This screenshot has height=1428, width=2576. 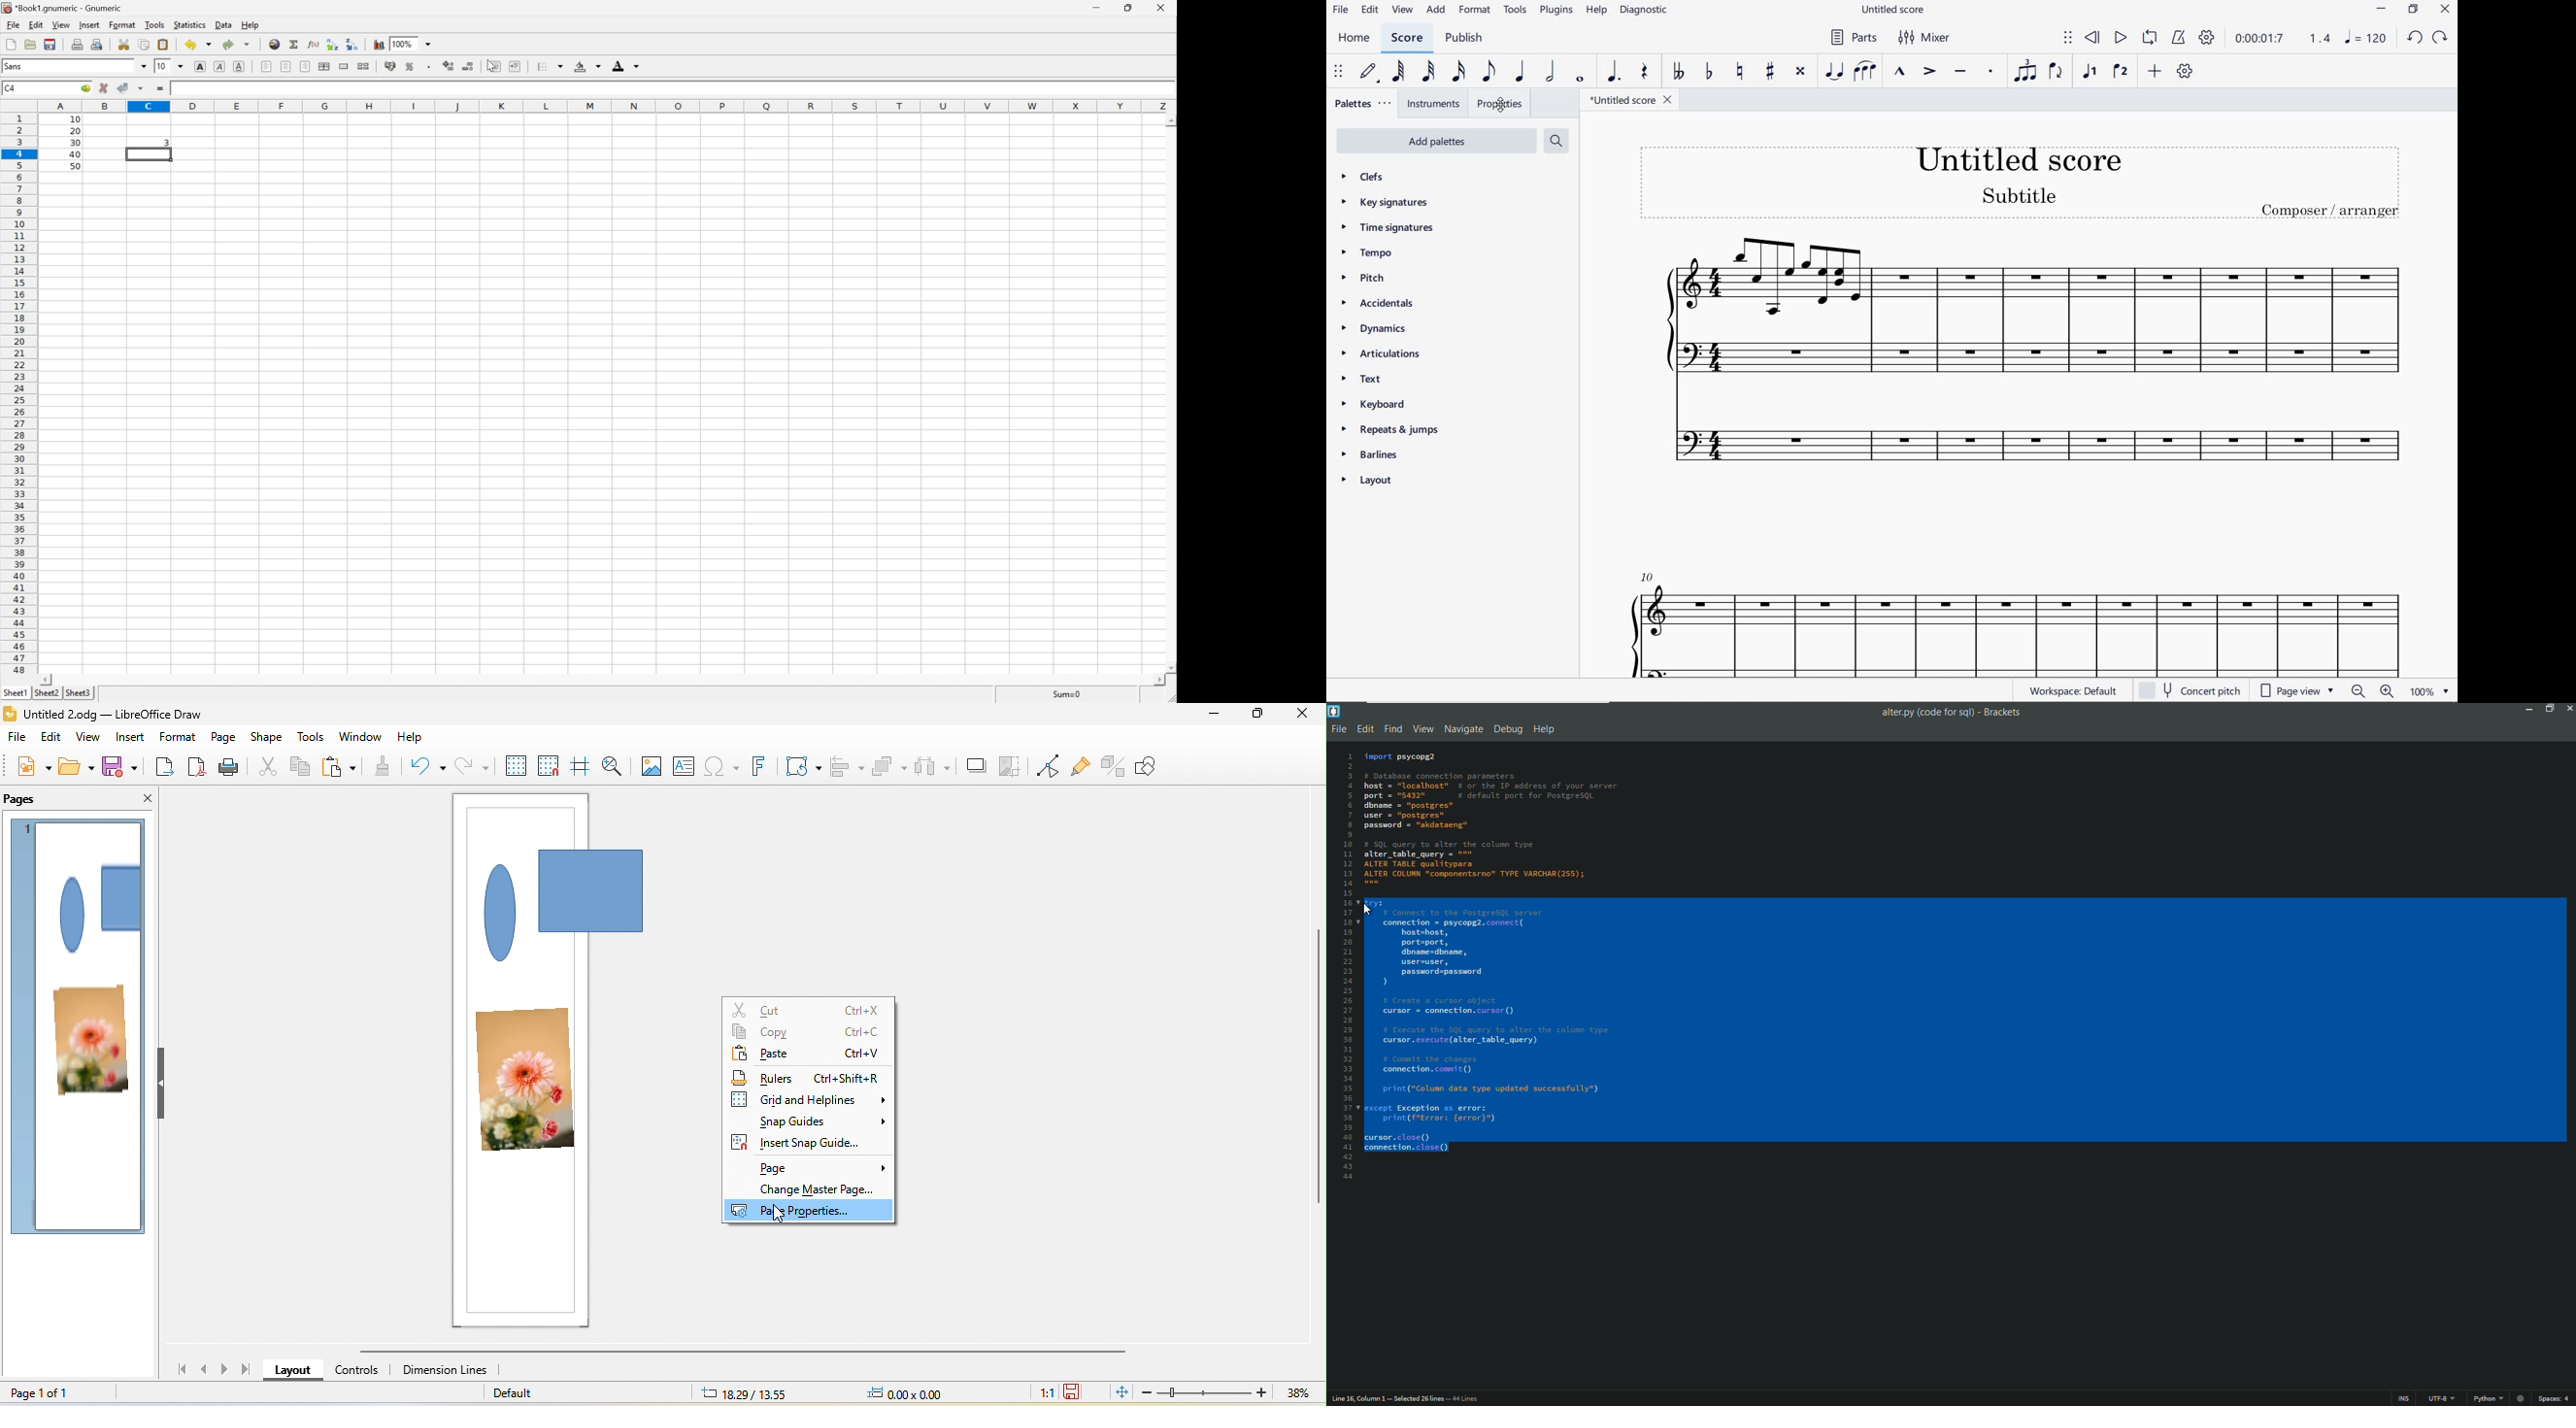 What do you see at coordinates (379, 44) in the screenshot?
I see `Insert a chart ` at bounding box center [379, 44].